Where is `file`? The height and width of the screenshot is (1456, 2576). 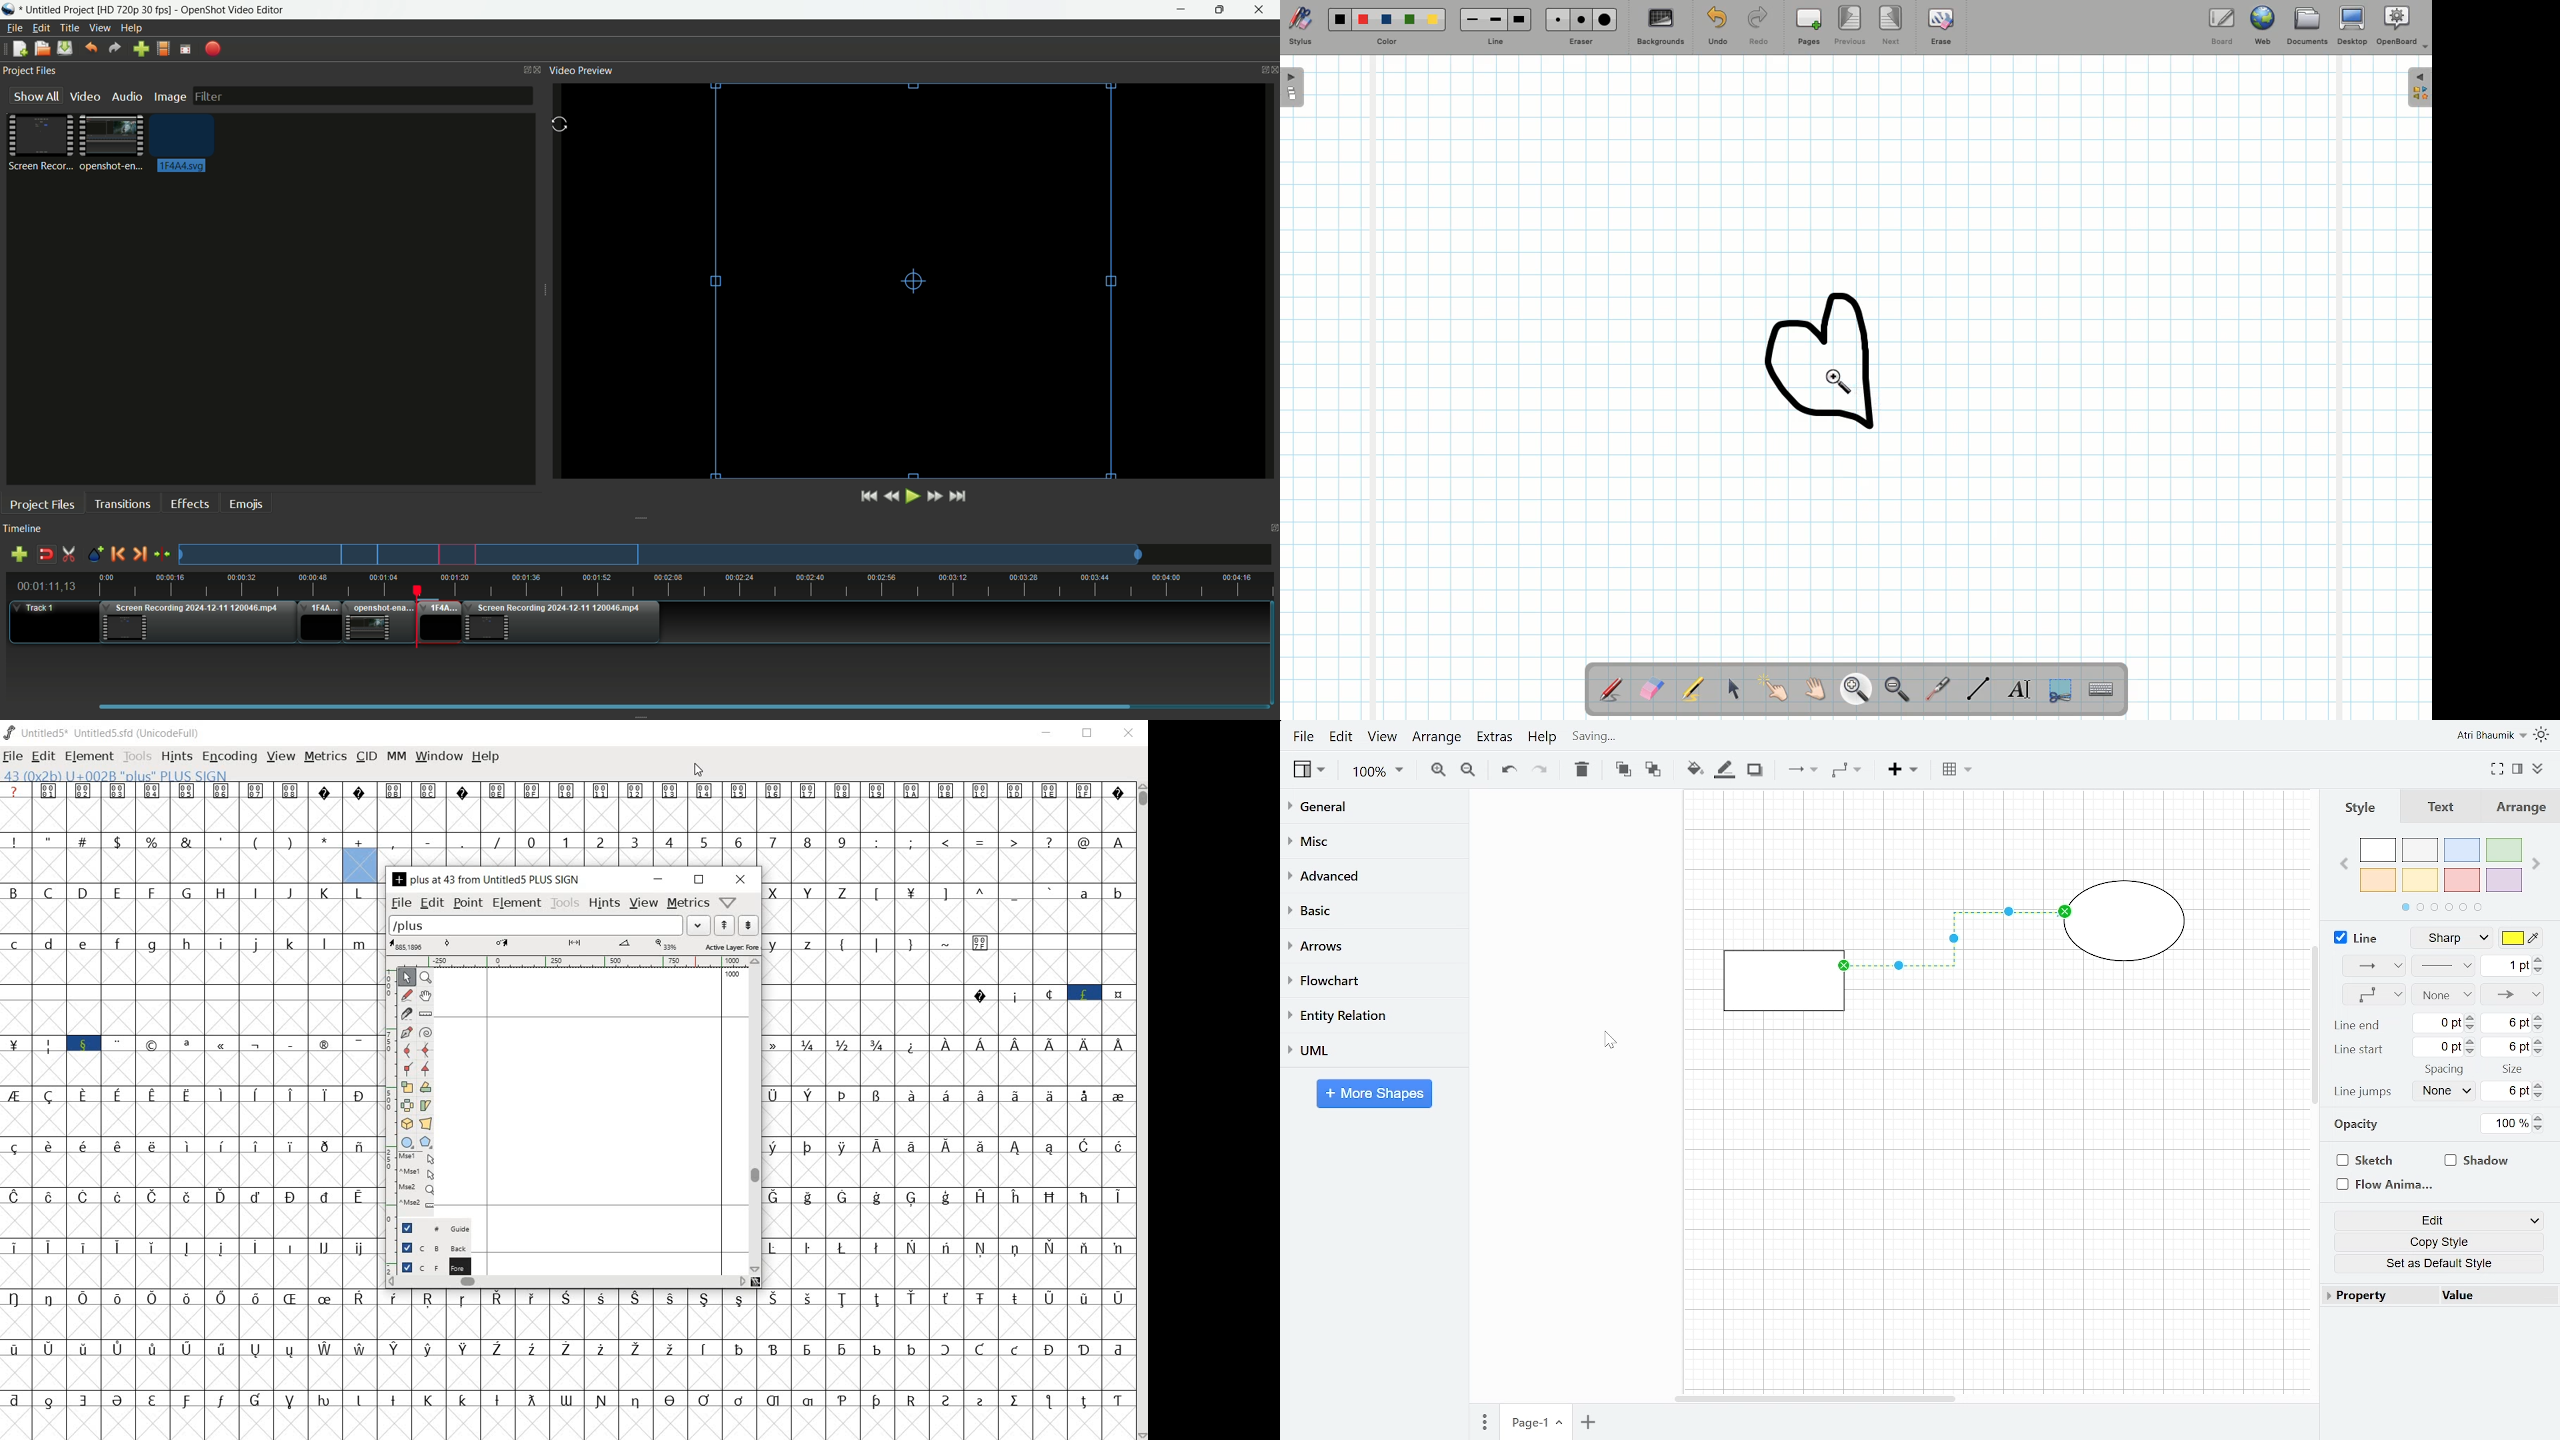
file is located at coordinates (13, 756).